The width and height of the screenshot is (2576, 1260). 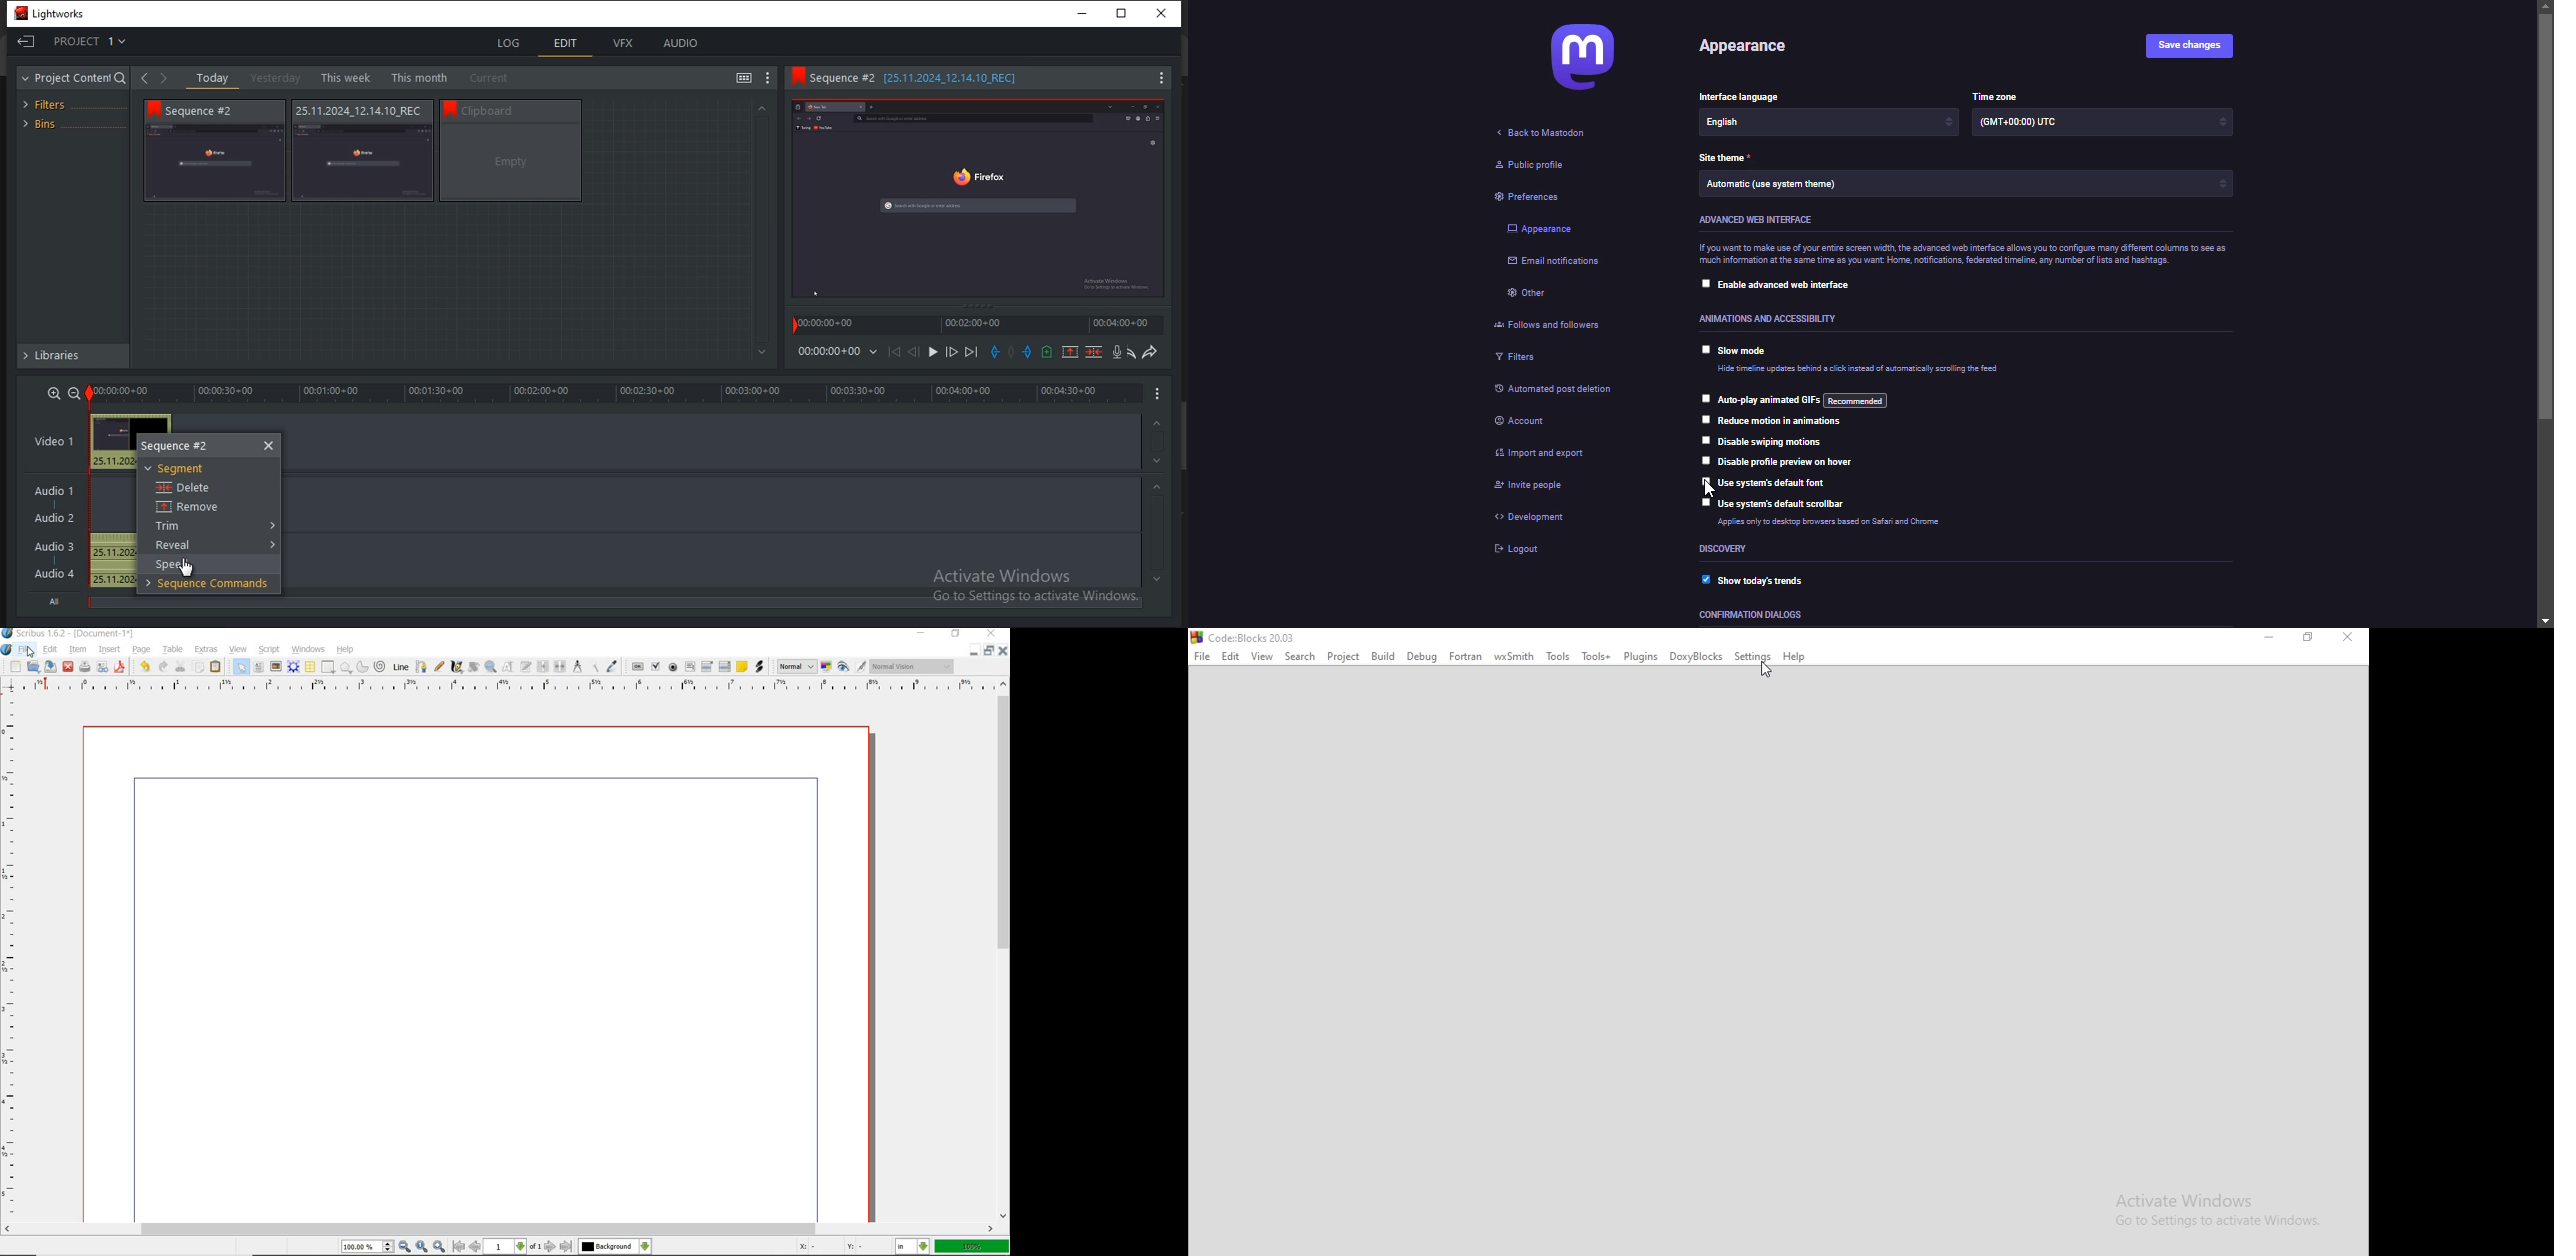 What do you see at coordinates (1794, 502) in the screenshot?
I see `use system's default scrollbar` at bounding box center [1794, 502].